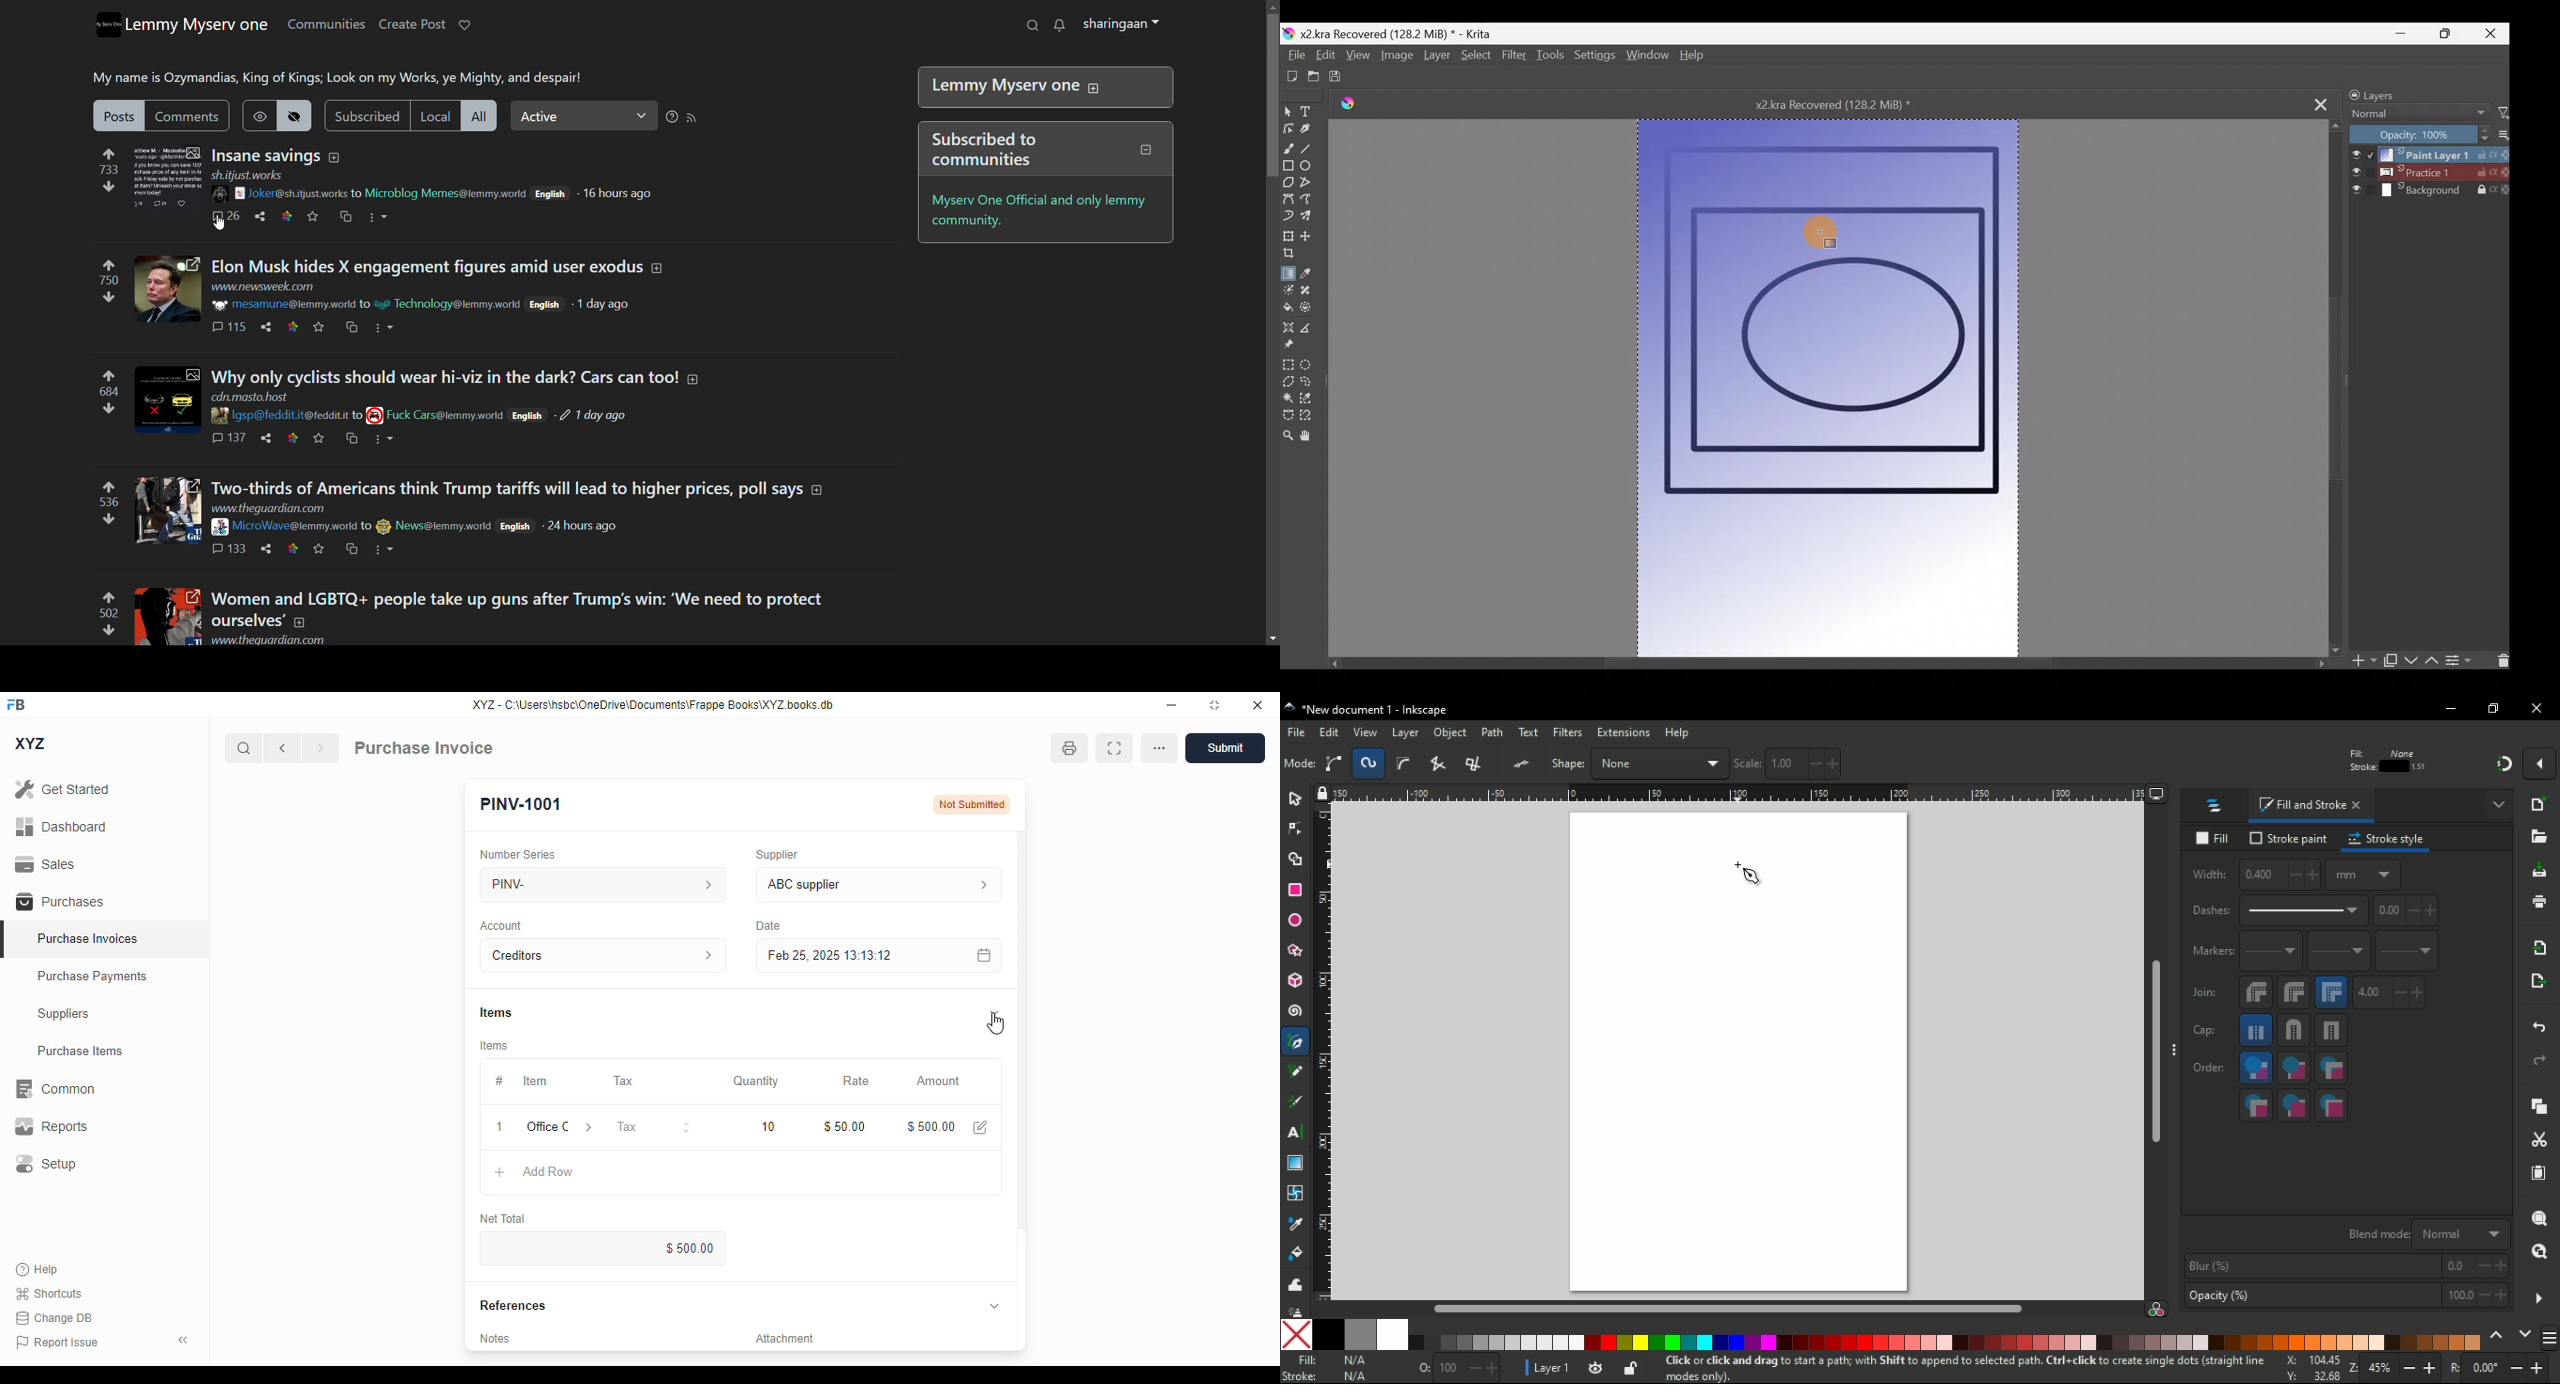  I want to click on $500.00, so click(931, 1127).